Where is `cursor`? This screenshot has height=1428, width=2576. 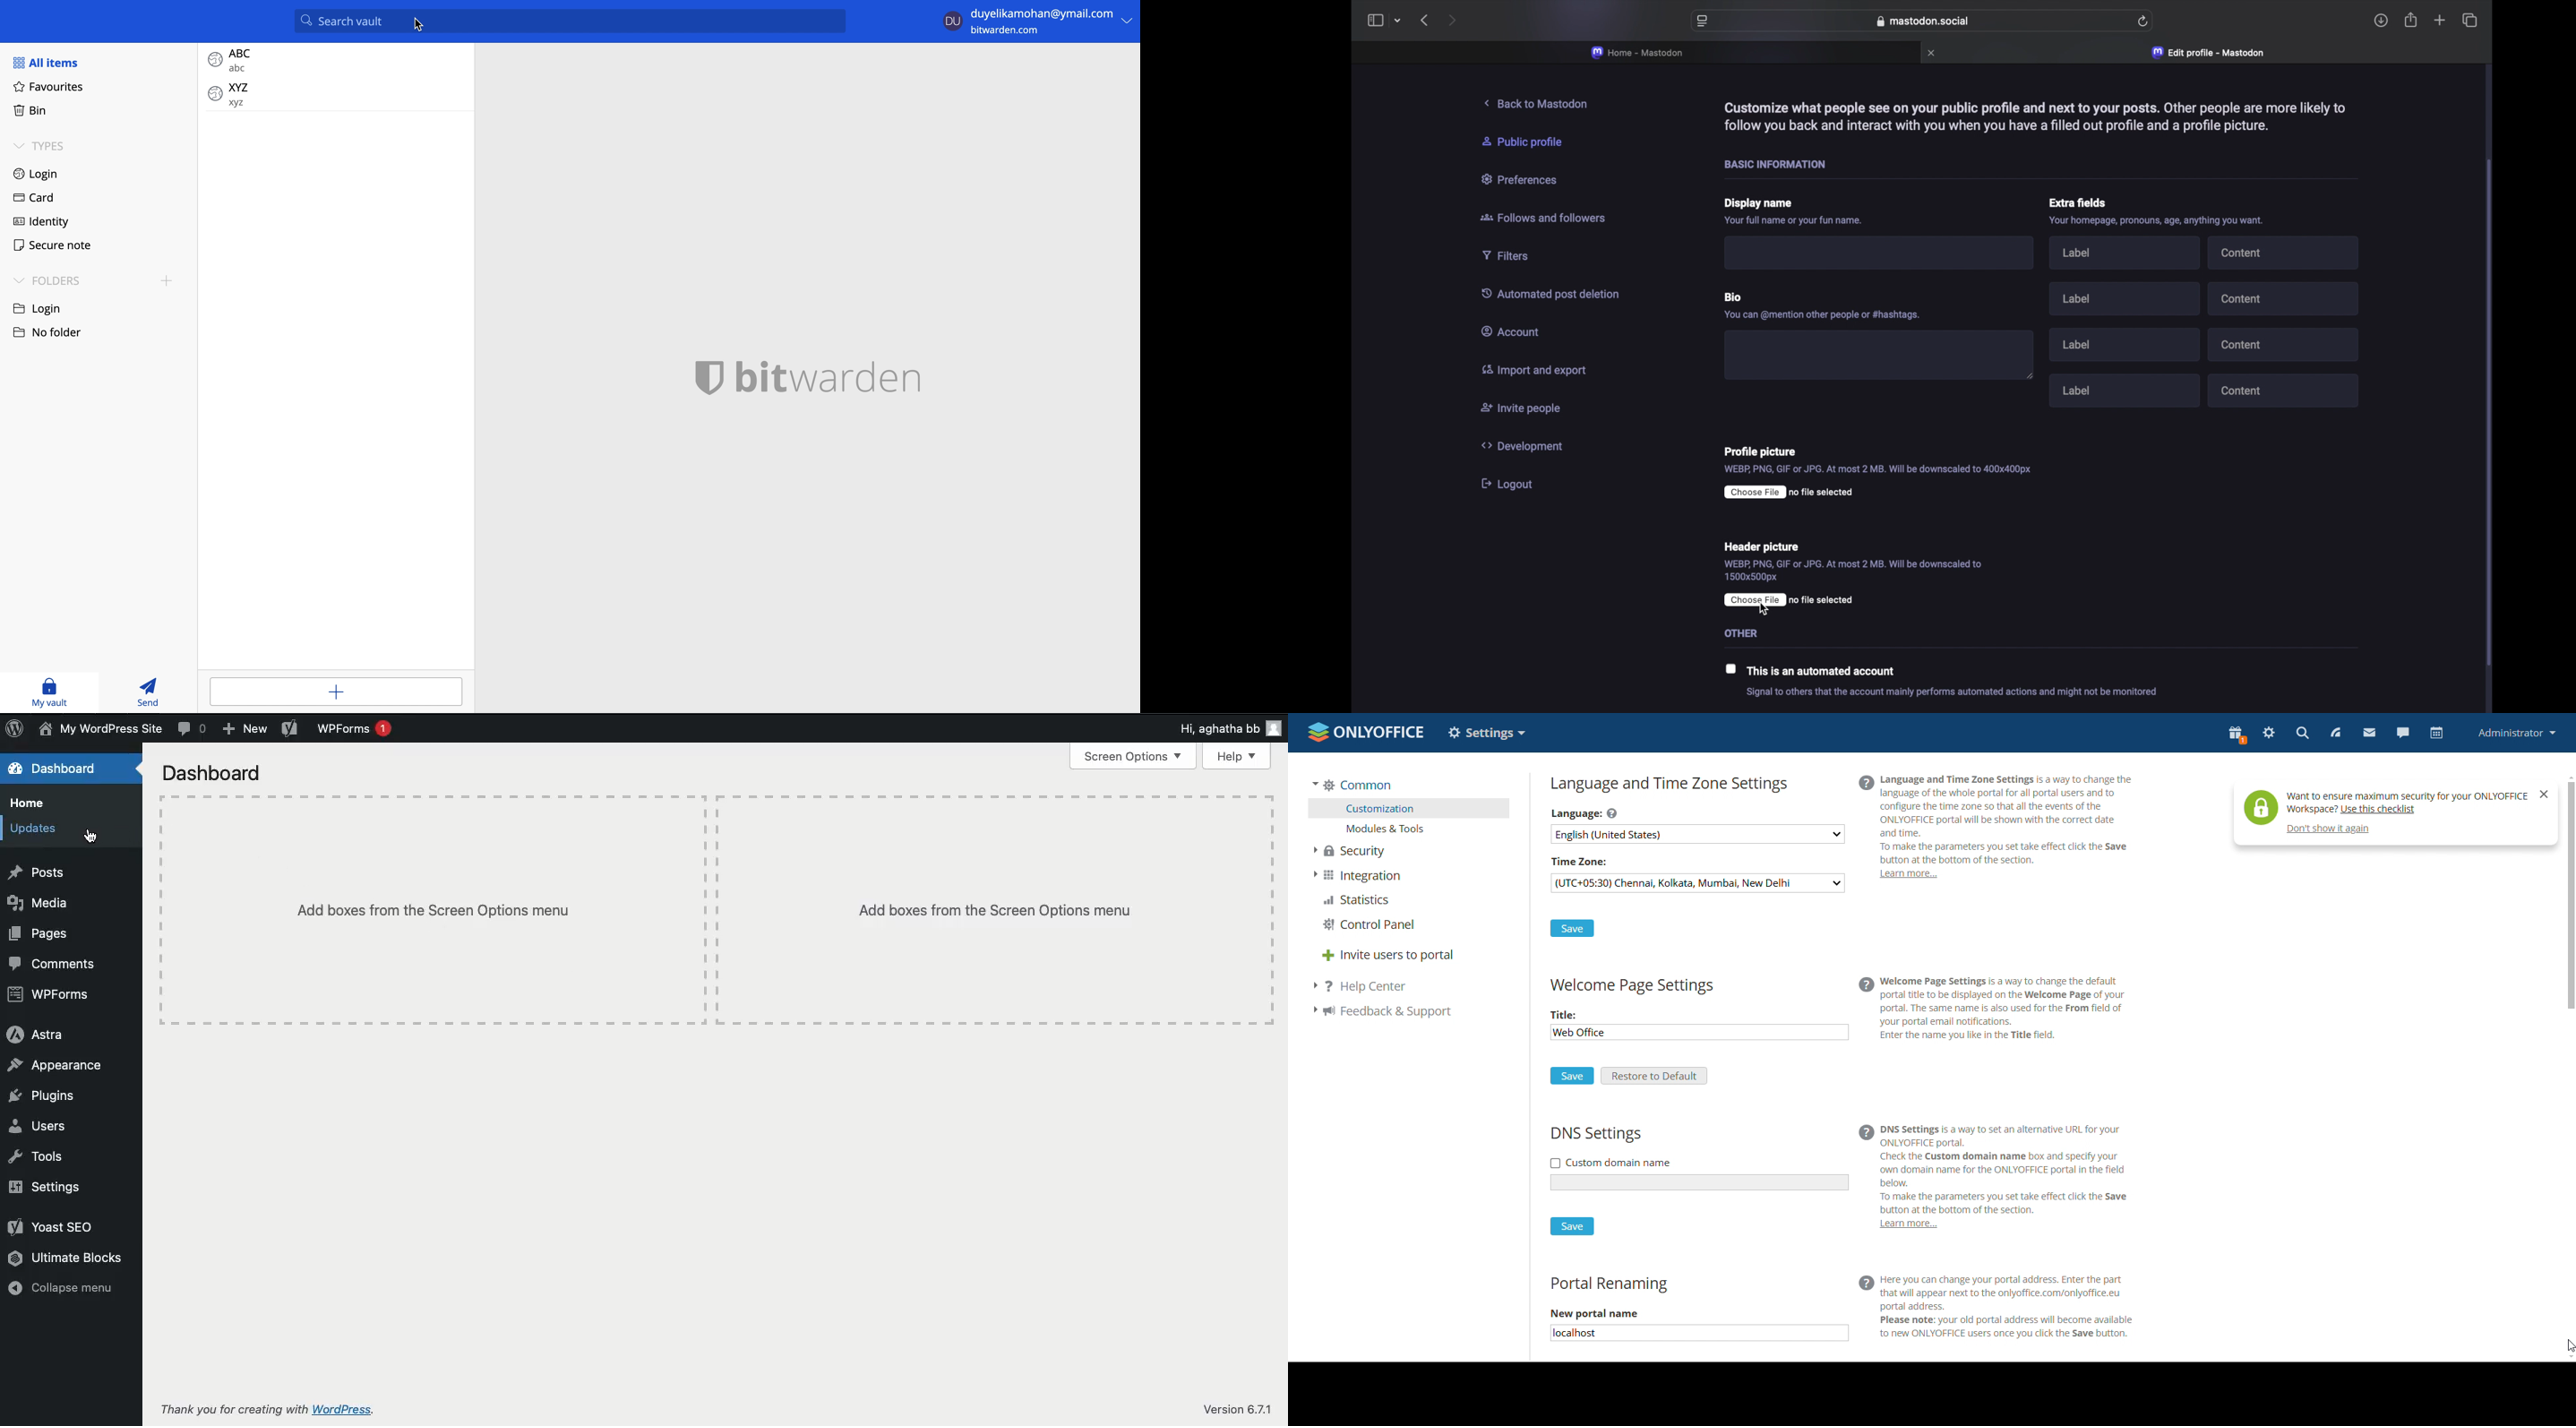 cursor is located at coordinates (2548, 1346).